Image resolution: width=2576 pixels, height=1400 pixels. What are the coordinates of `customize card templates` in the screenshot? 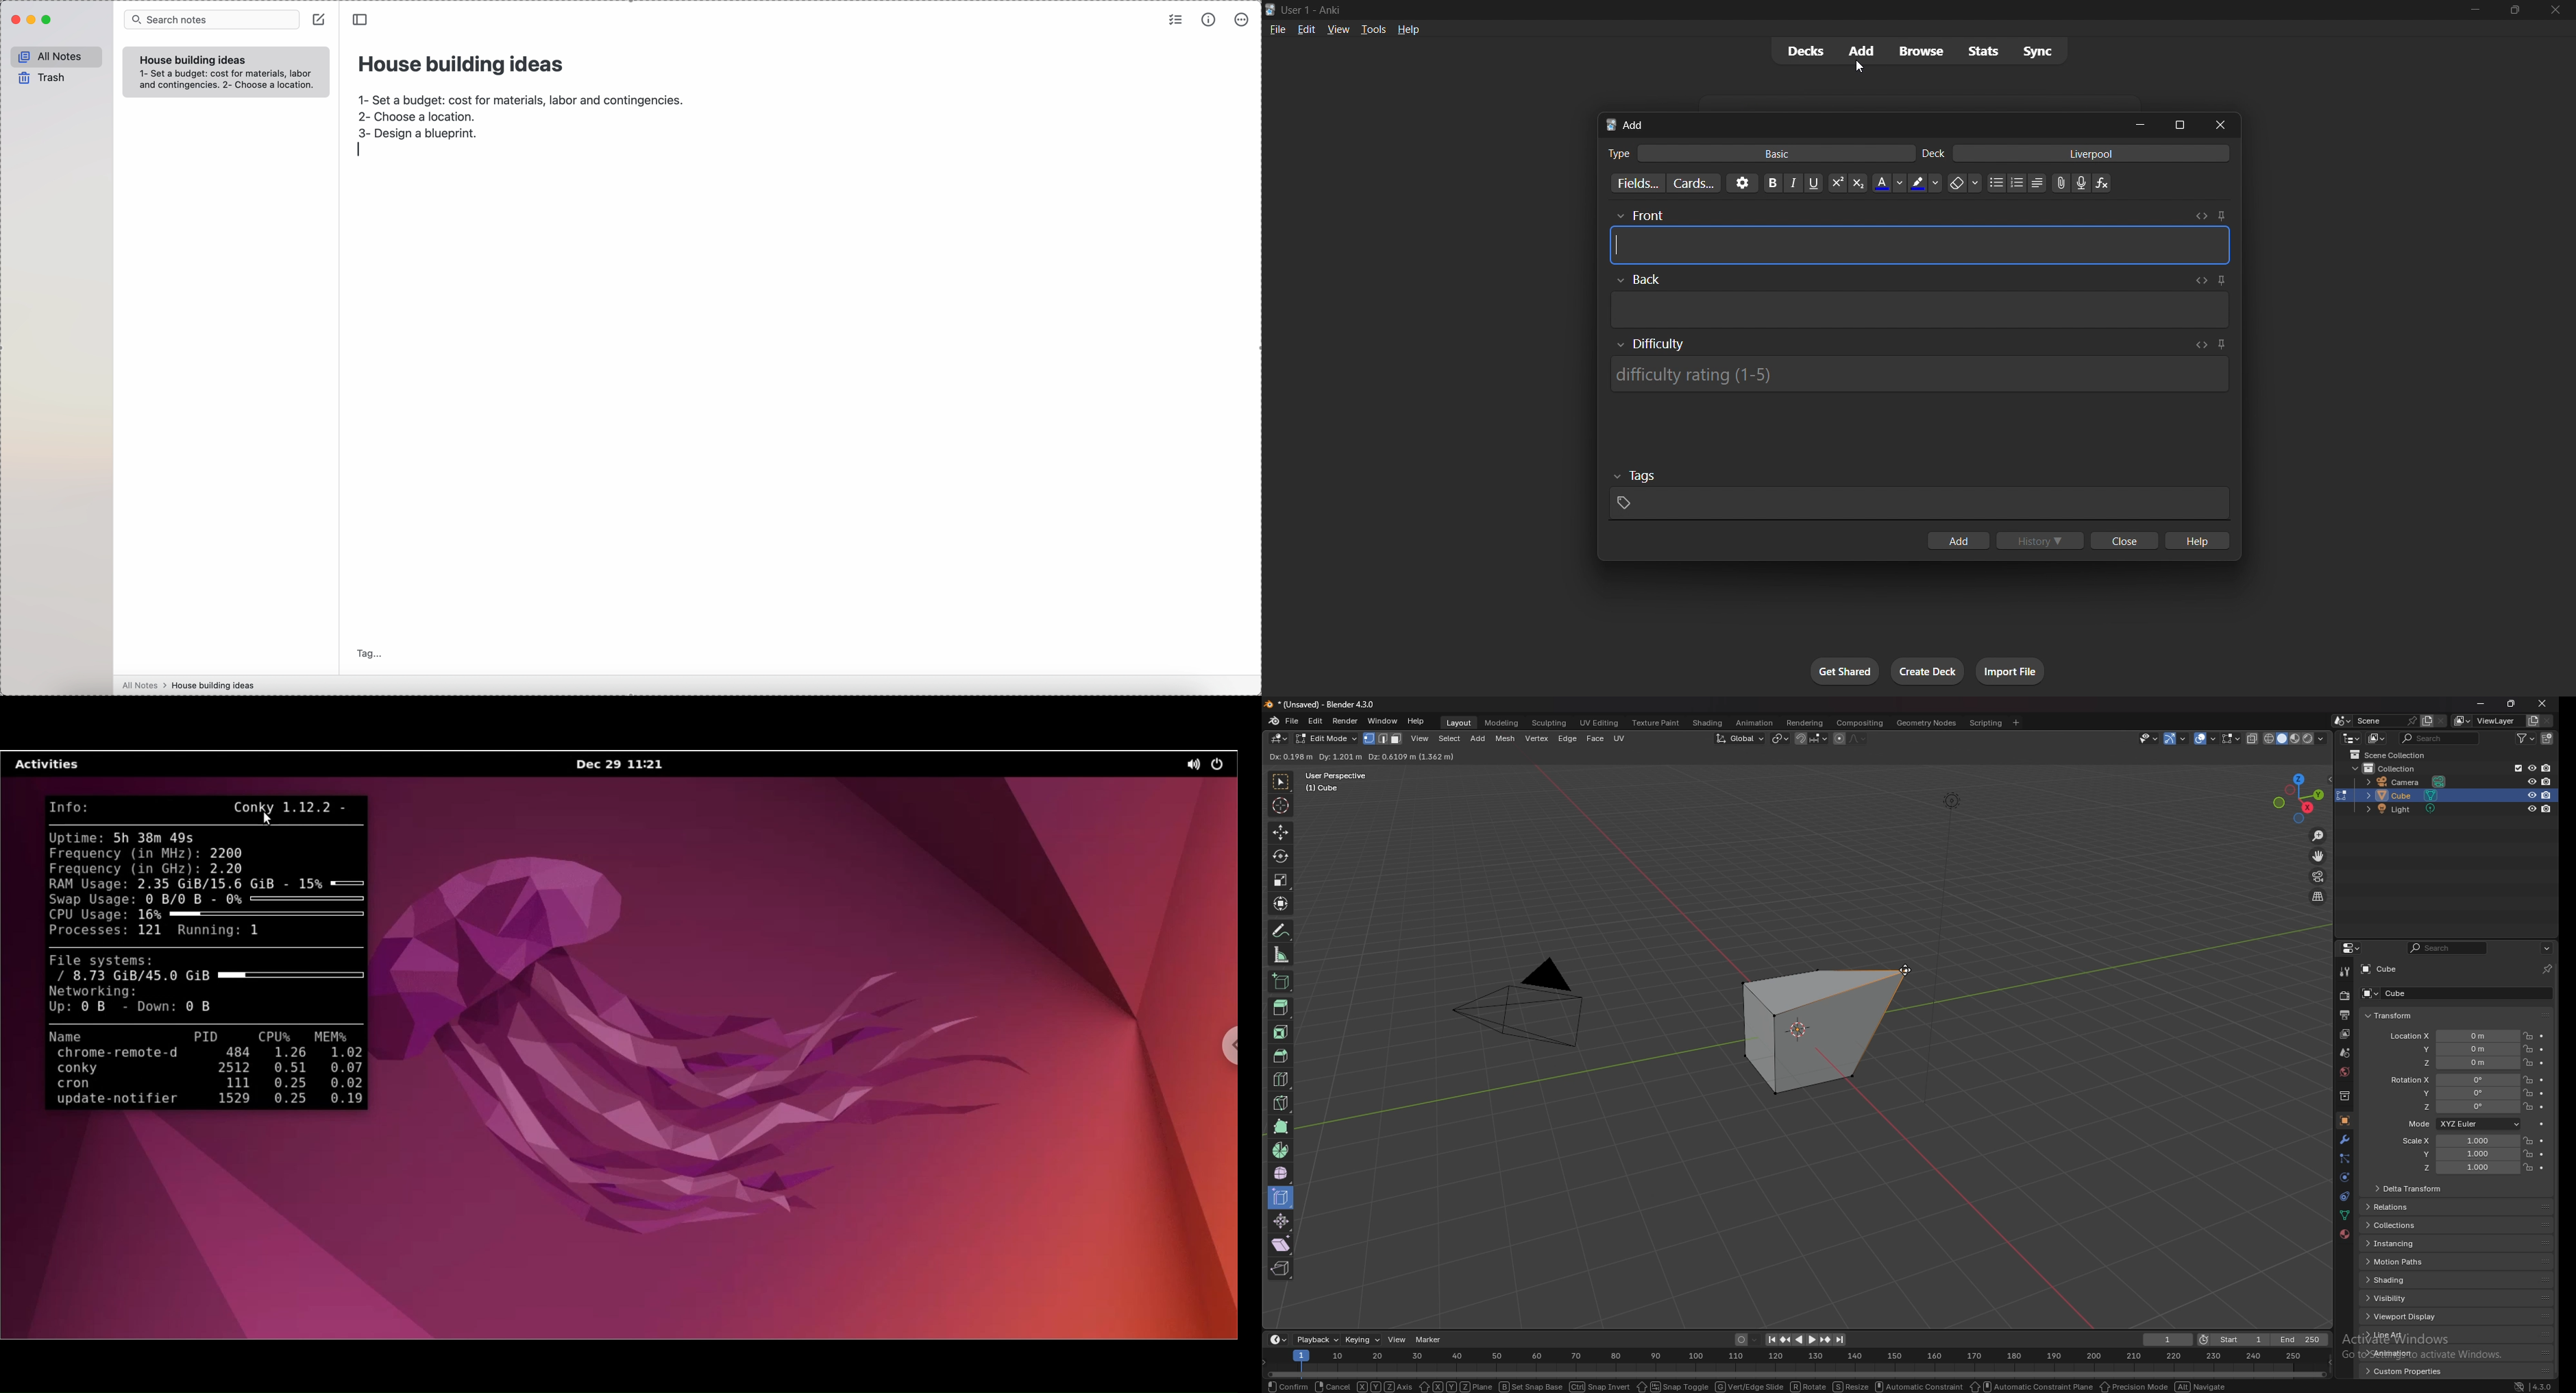 It's located at (1692, 183).